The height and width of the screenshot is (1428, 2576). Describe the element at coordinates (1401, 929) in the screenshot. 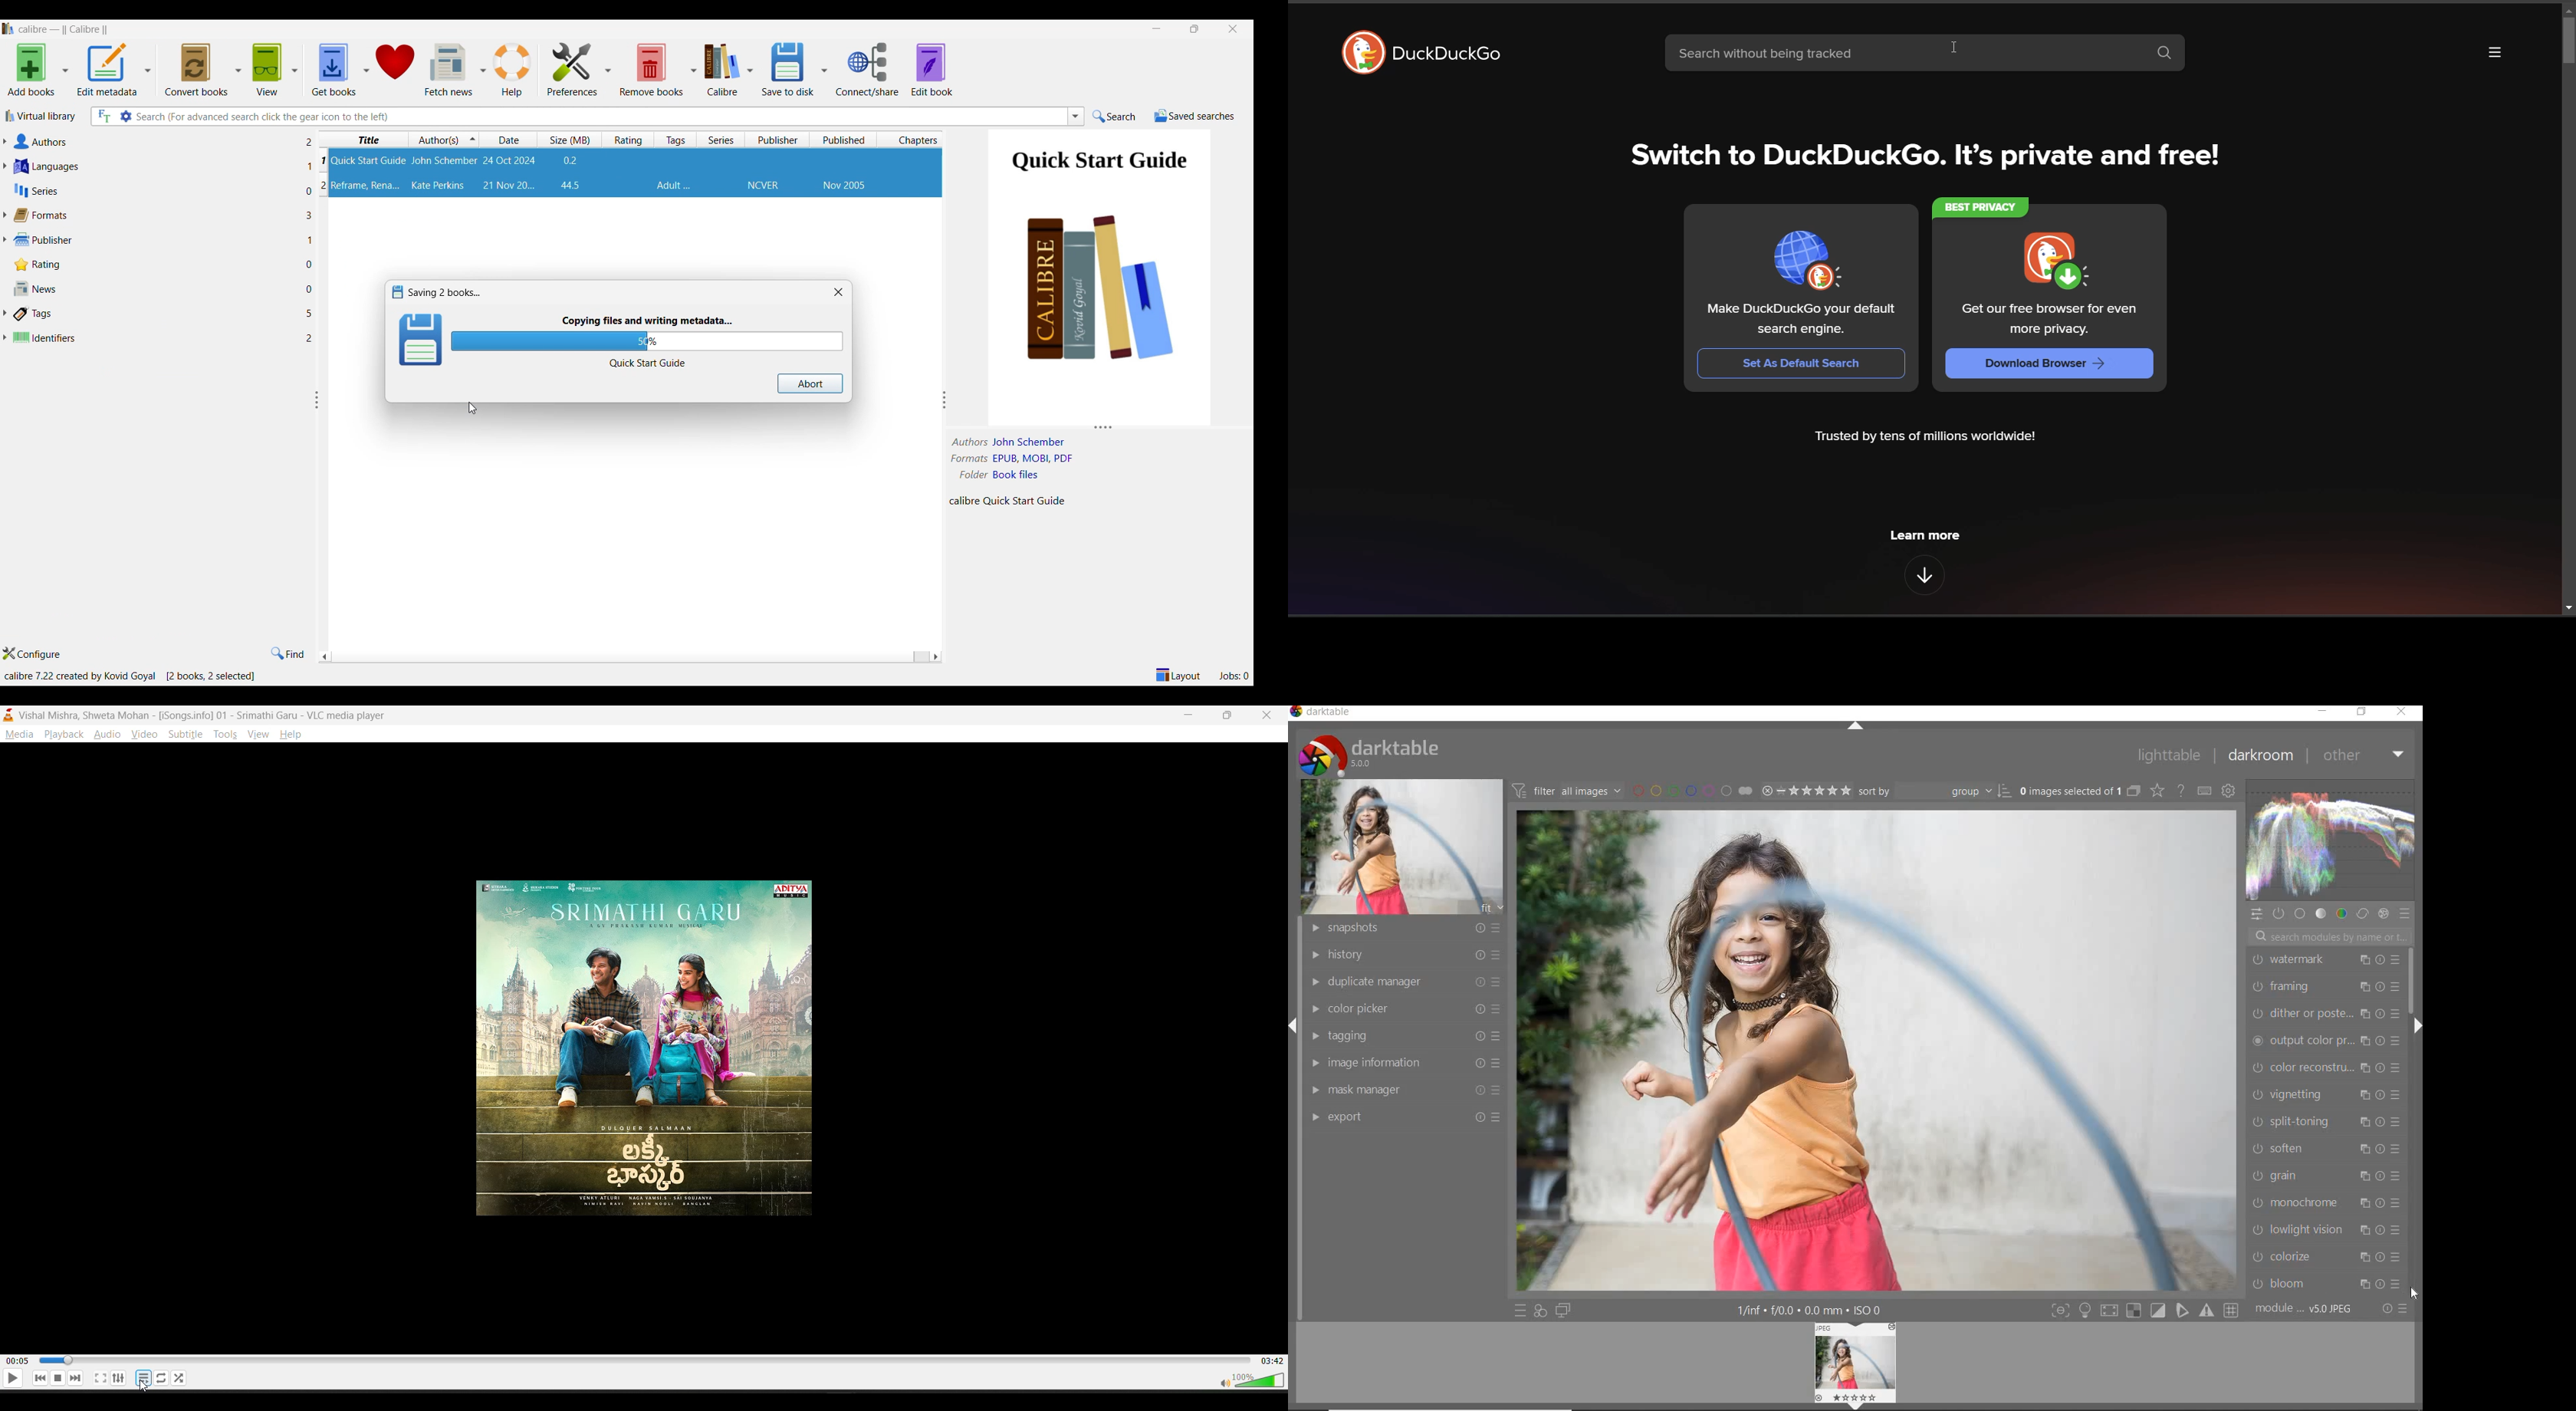

I see `snapshots` at that location.